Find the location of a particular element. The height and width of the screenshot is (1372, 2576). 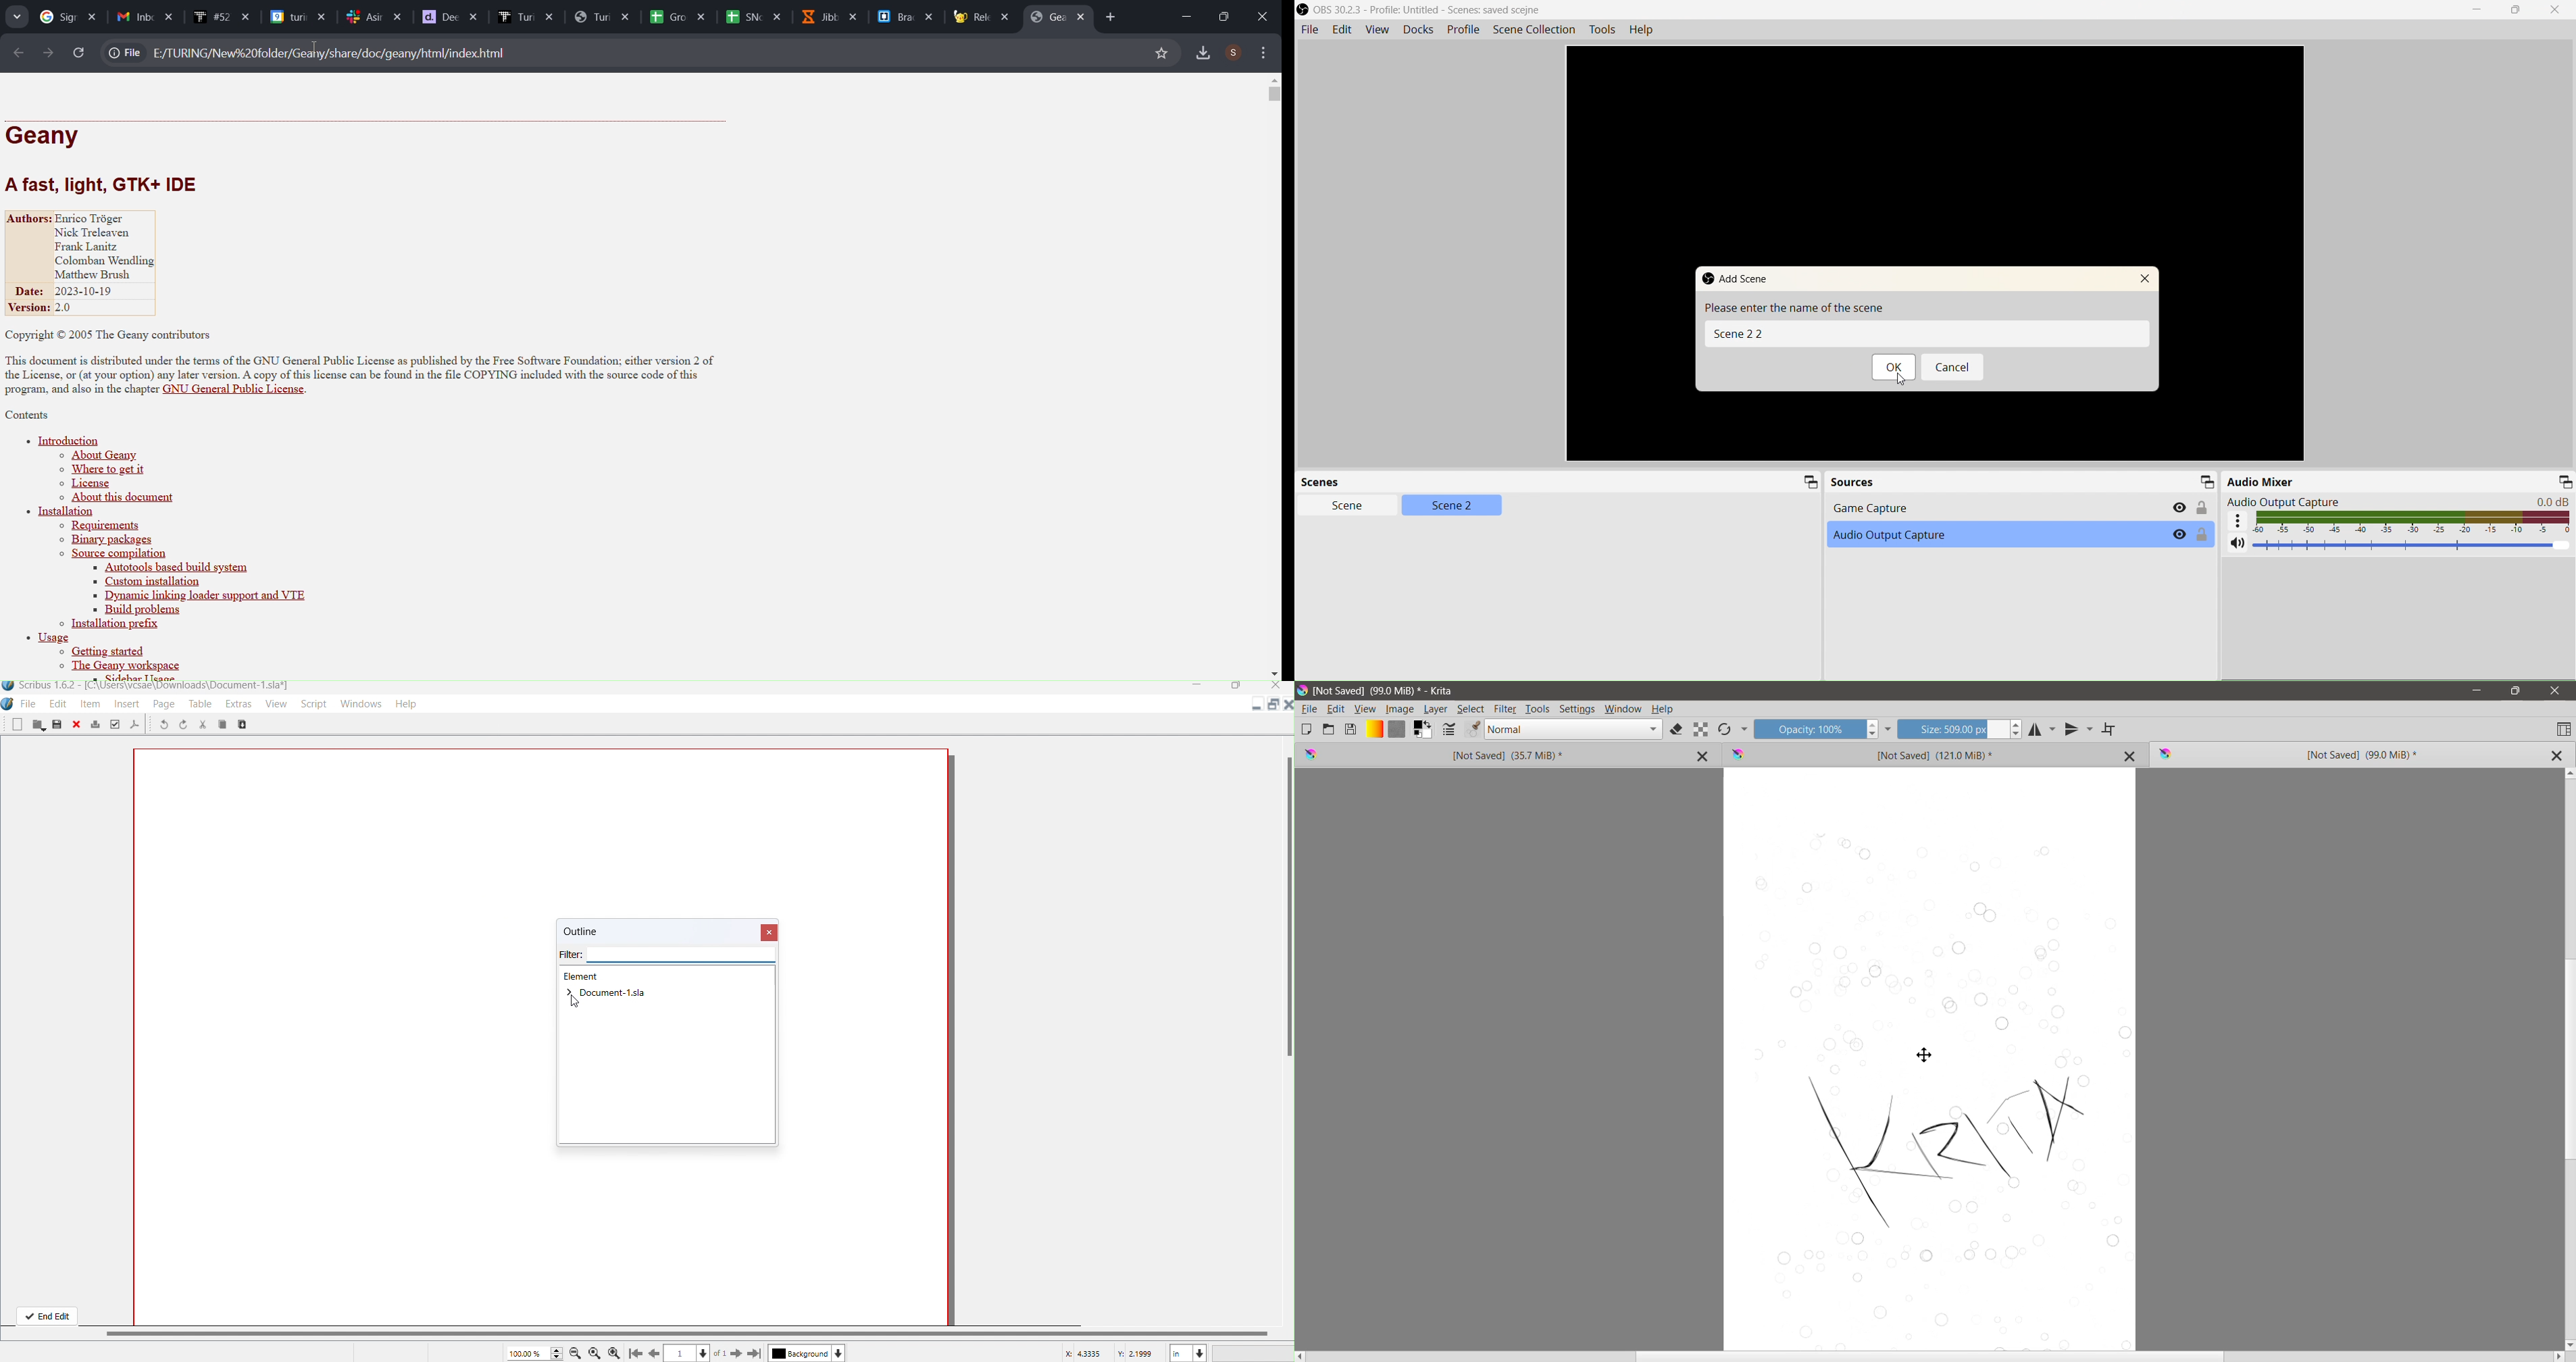

More is located at coordinates (2237, 520).